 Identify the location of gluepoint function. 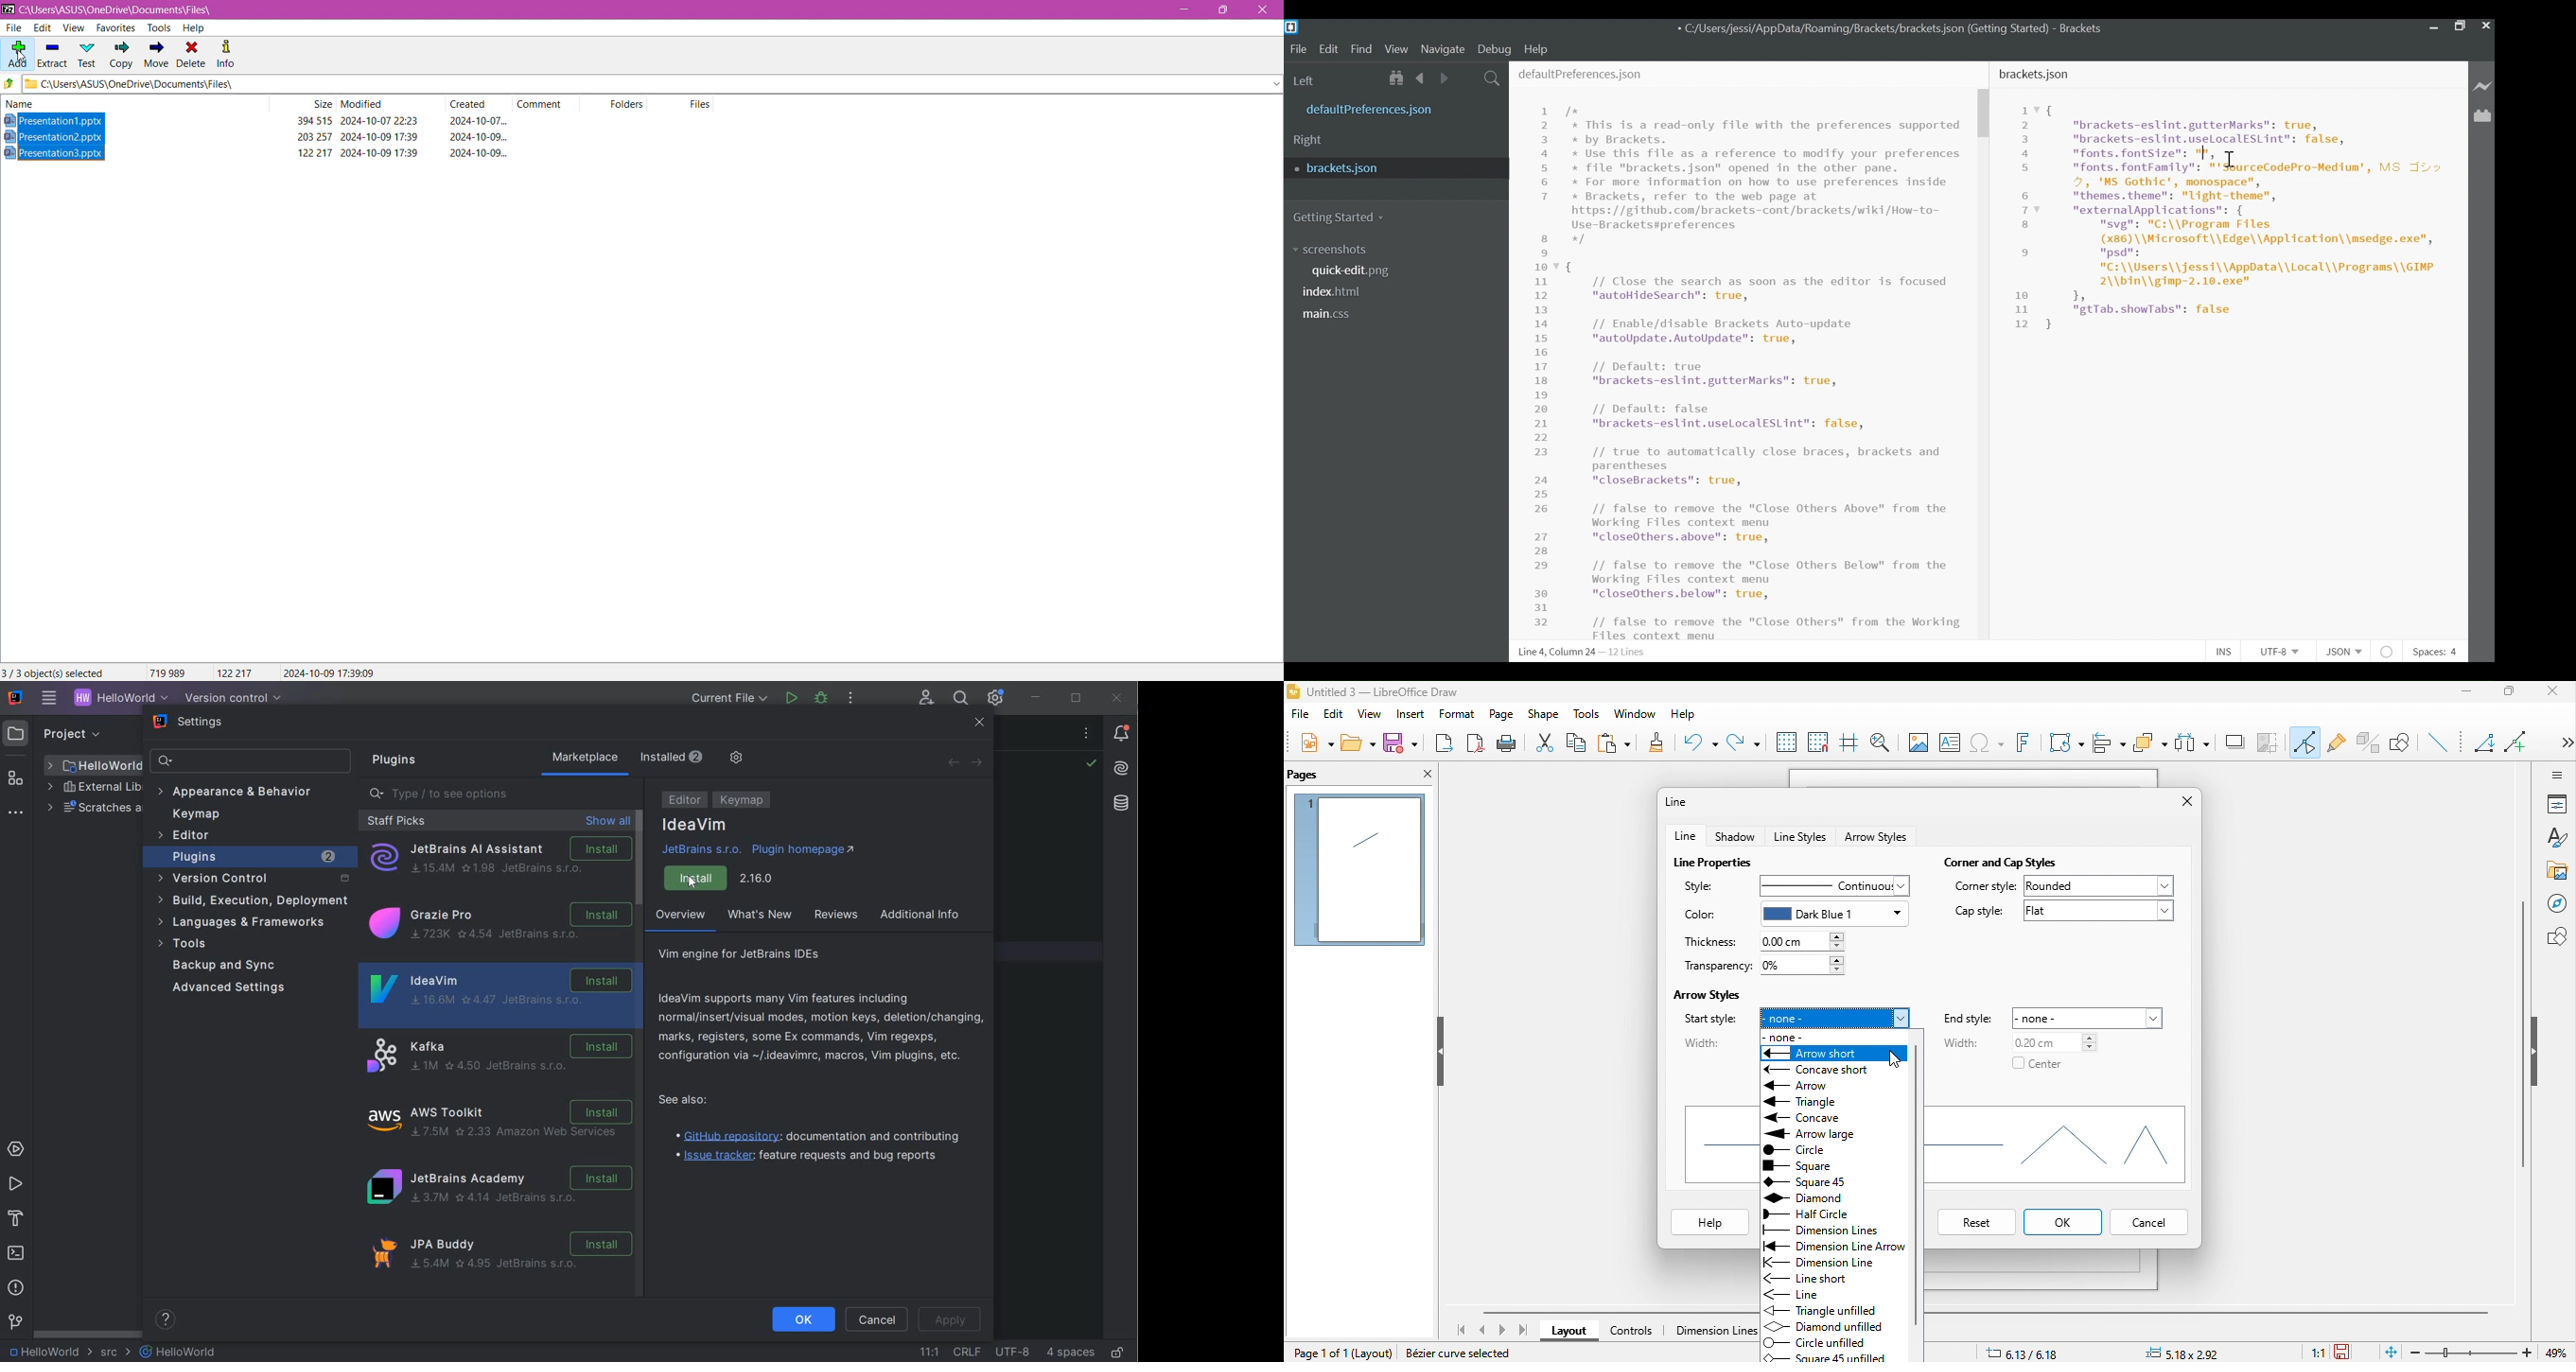
(2338, 744).